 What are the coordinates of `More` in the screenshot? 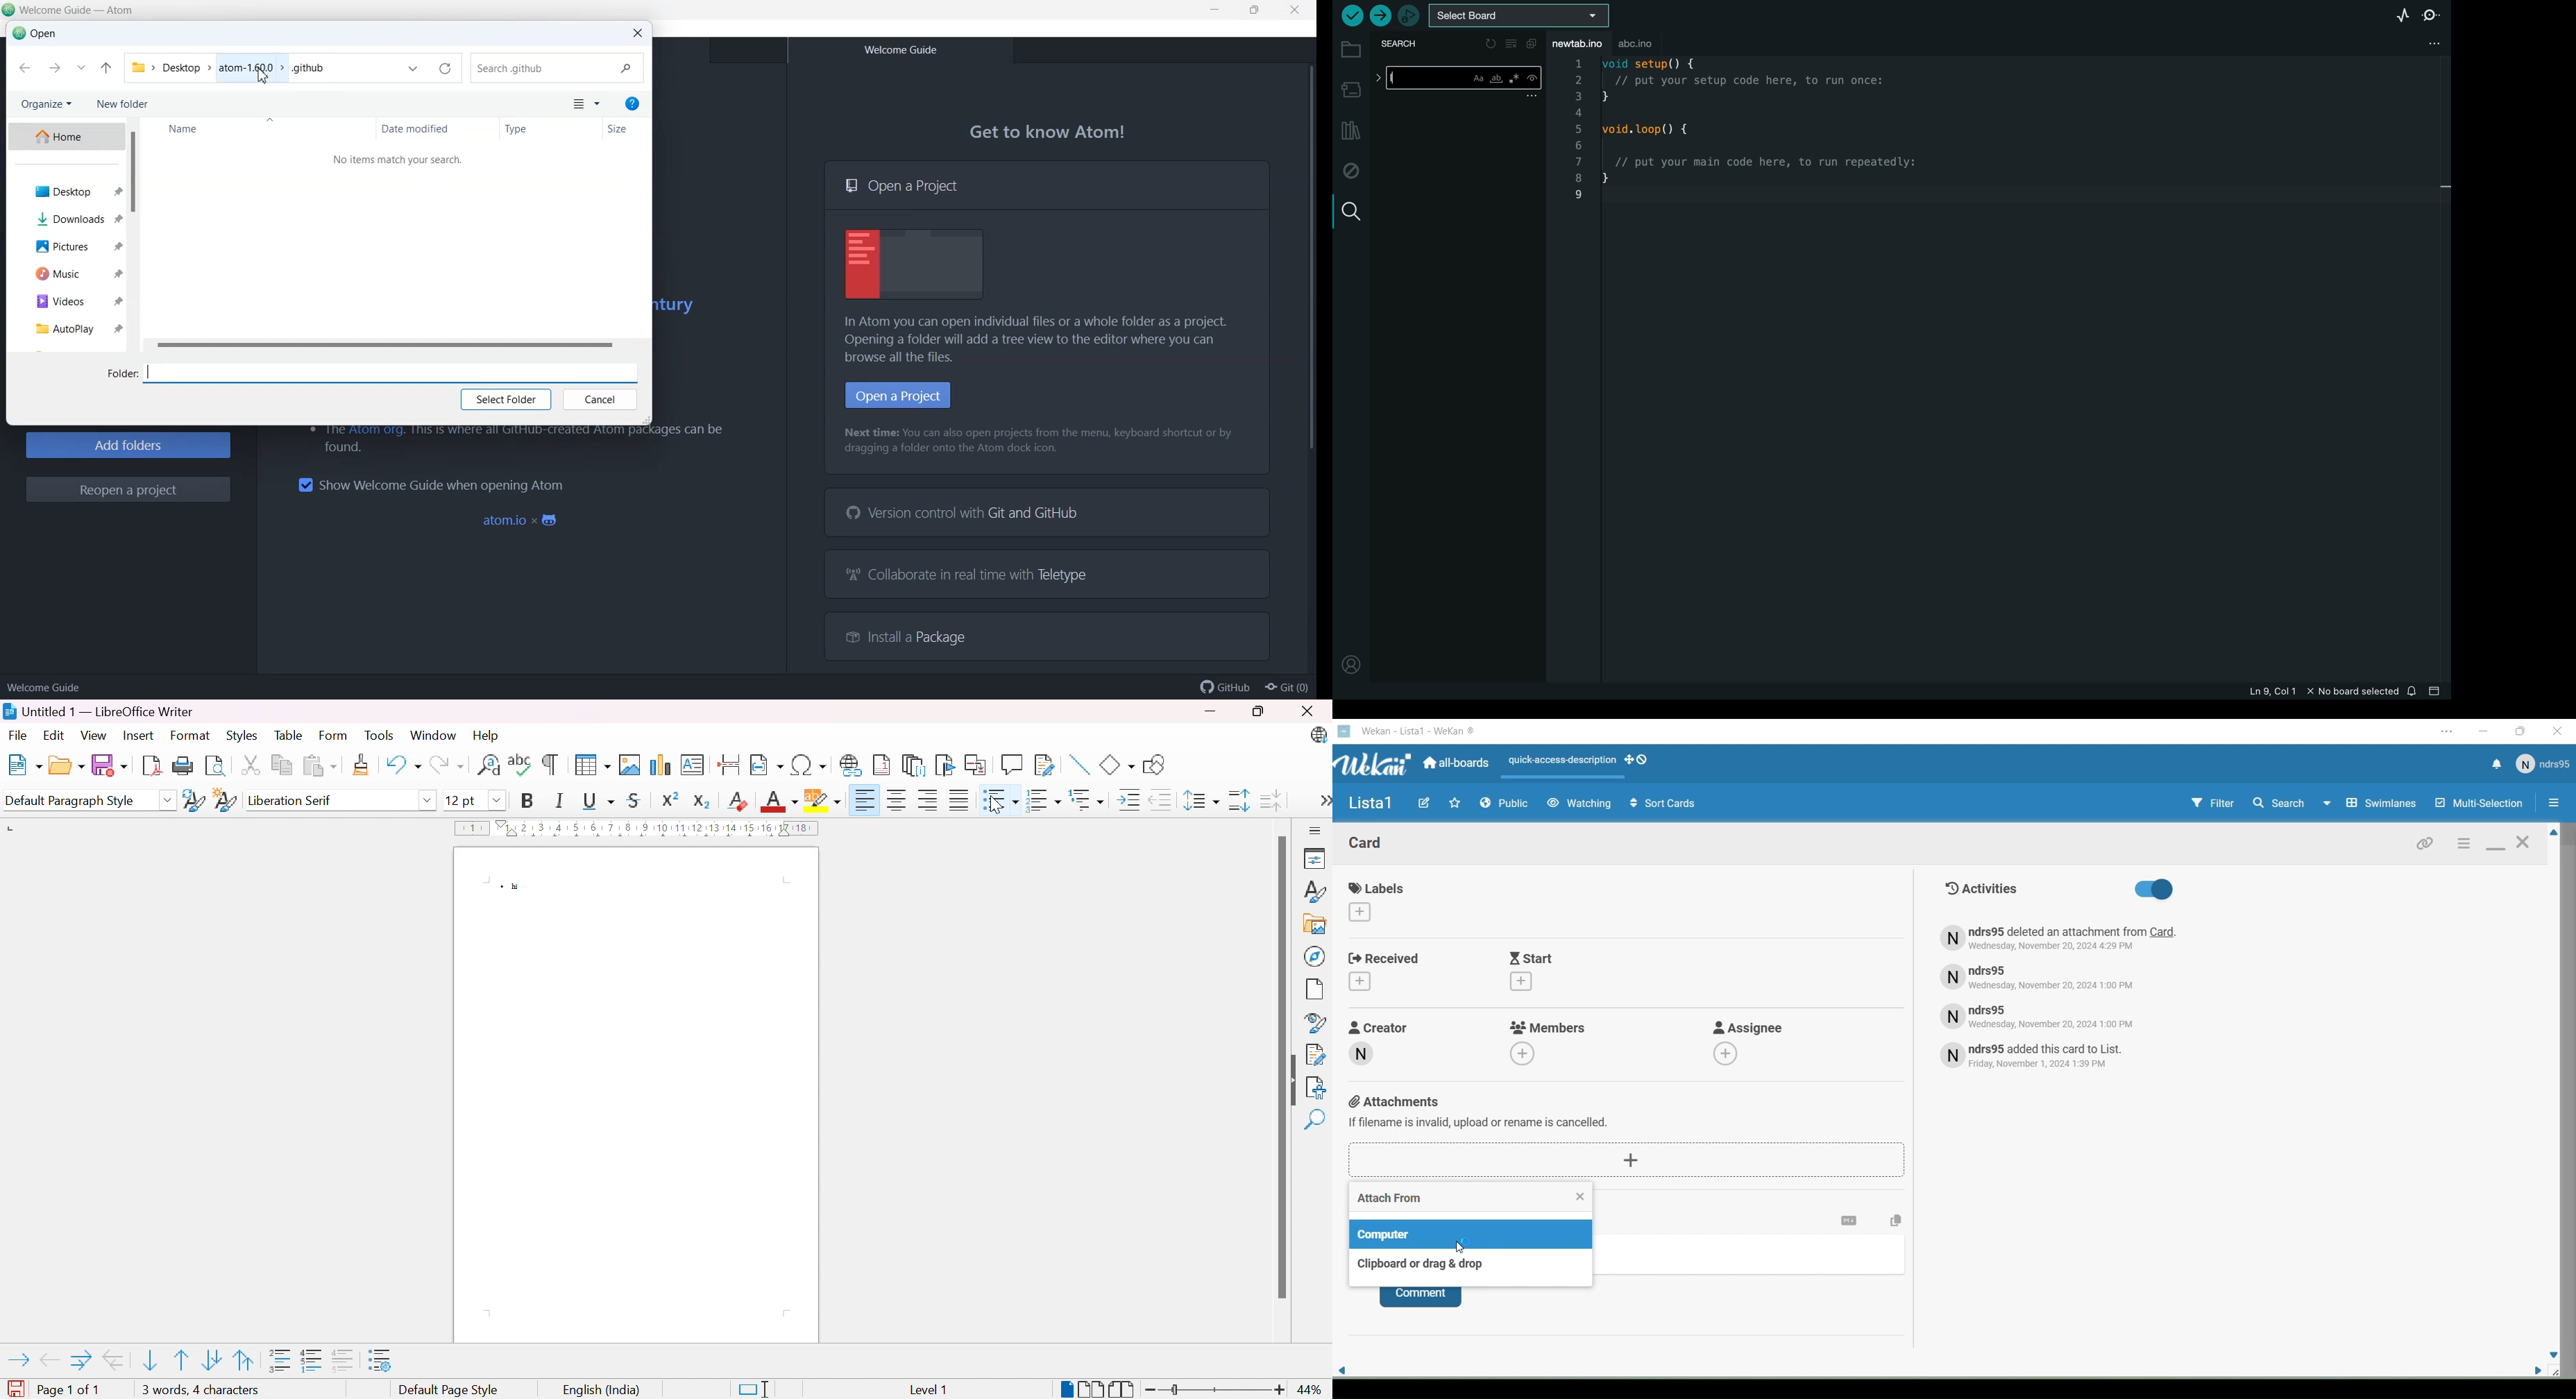 It's located at (1324, 802).